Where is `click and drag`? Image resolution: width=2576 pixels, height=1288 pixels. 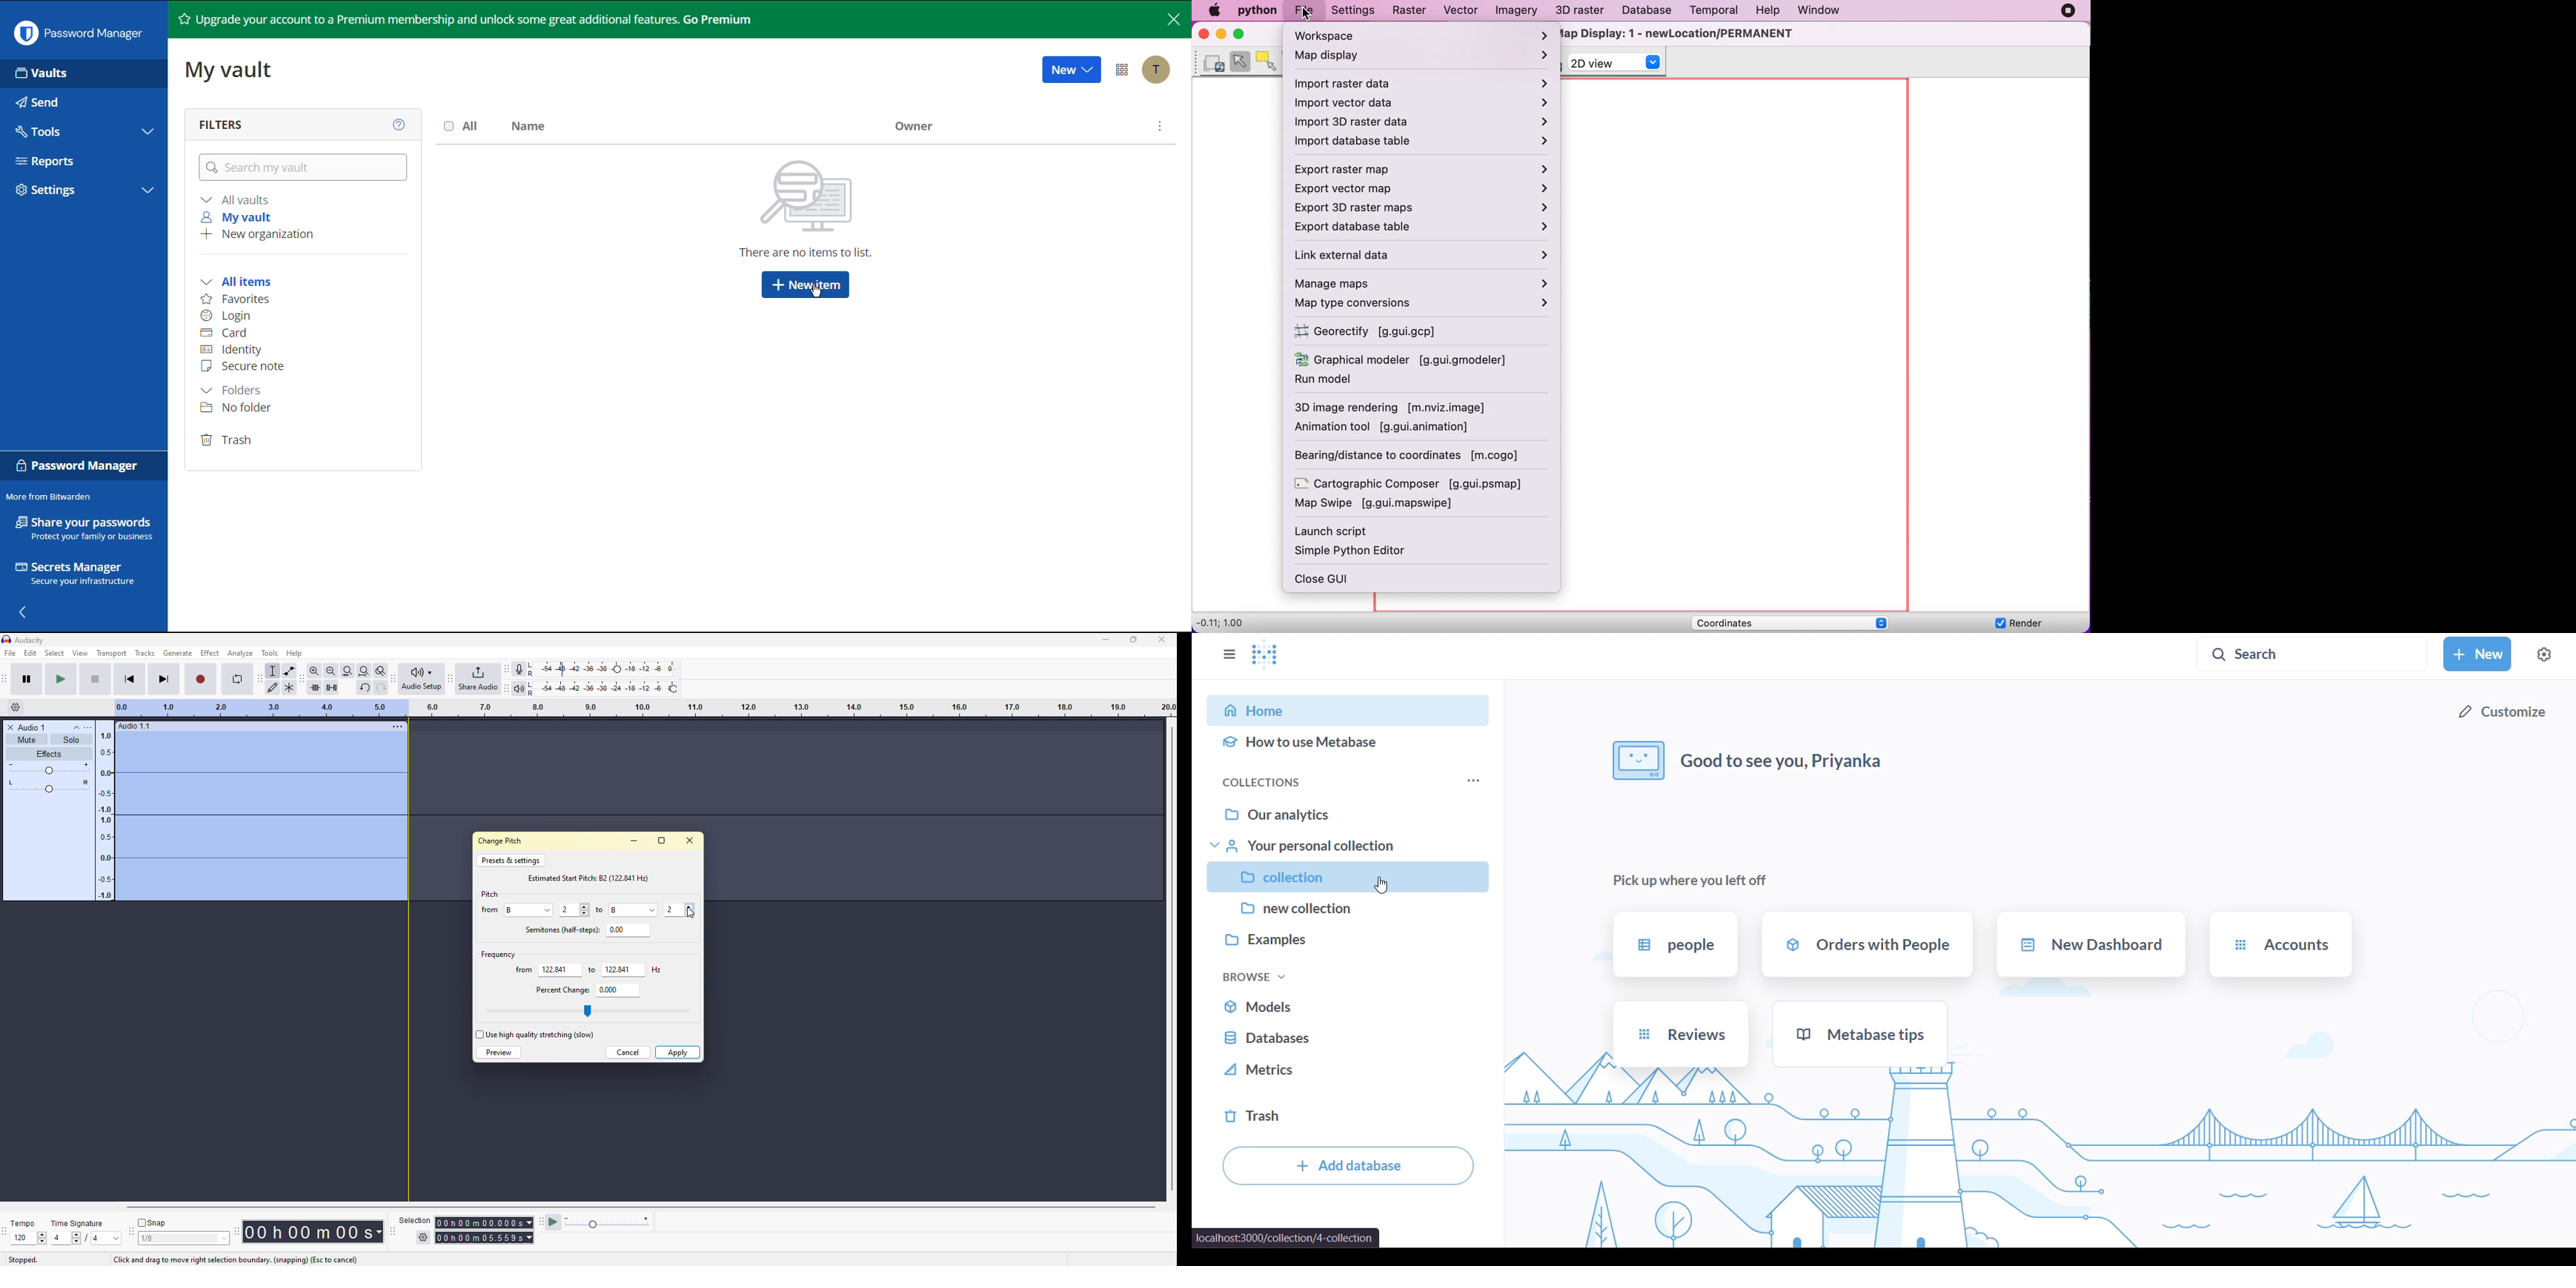 click and drag is located at coordinates (233, 1258).